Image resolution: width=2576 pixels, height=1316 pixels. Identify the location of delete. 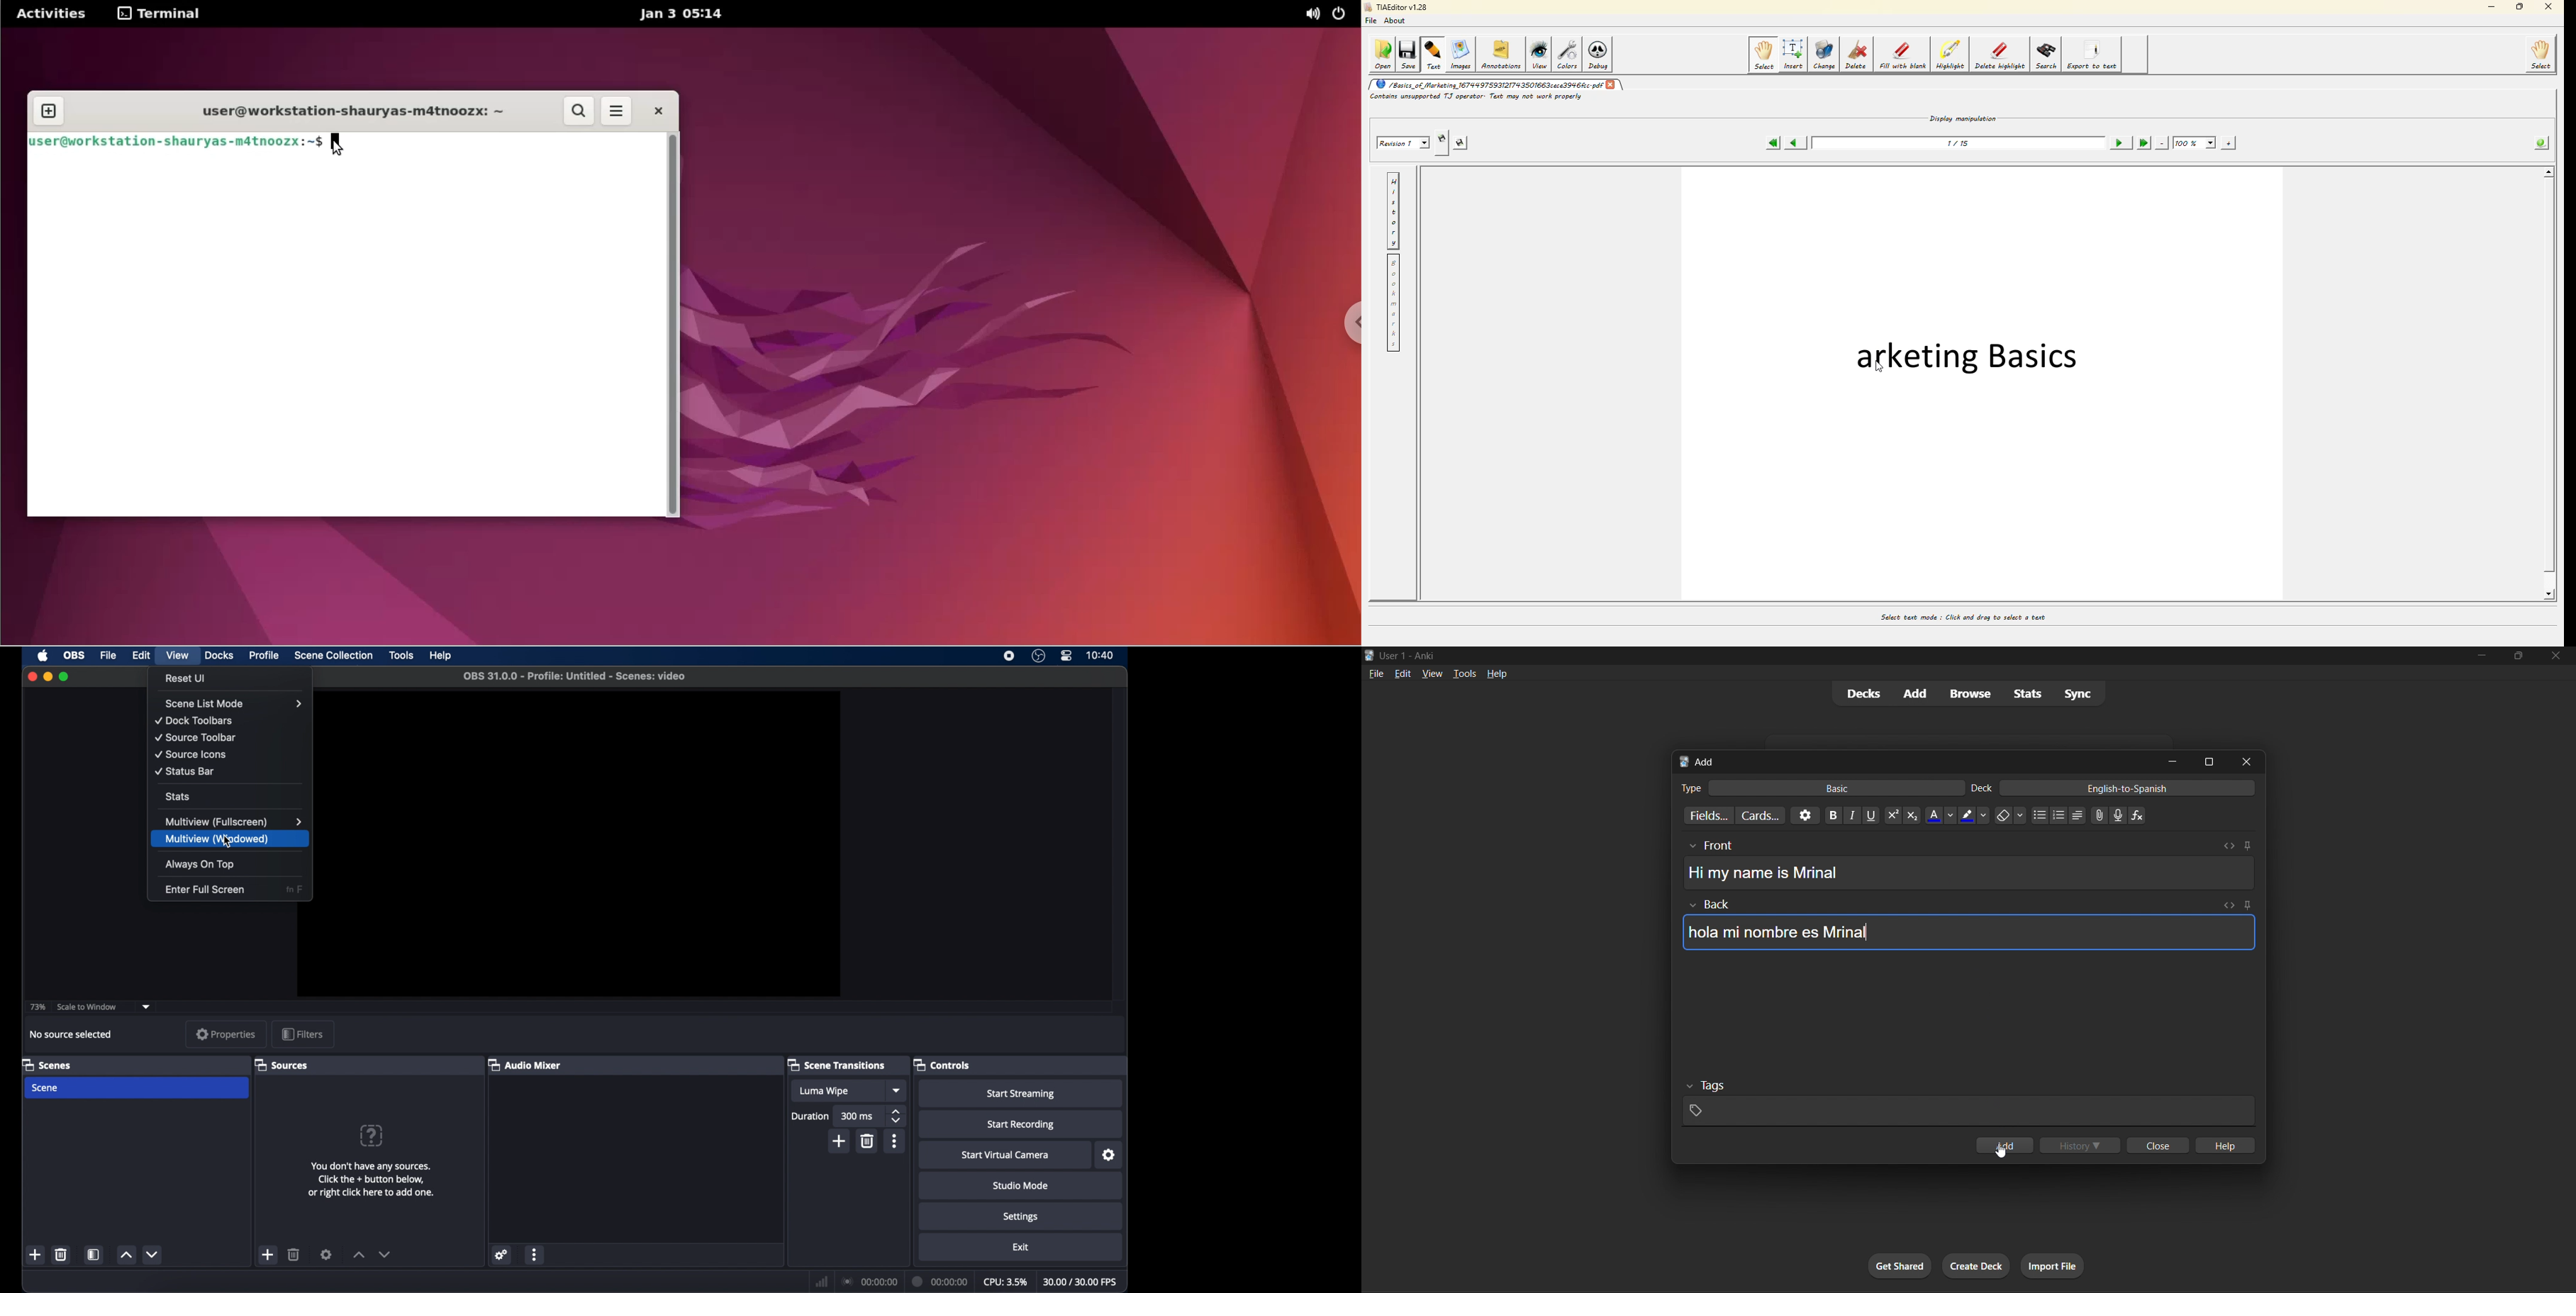
(62, 1254).